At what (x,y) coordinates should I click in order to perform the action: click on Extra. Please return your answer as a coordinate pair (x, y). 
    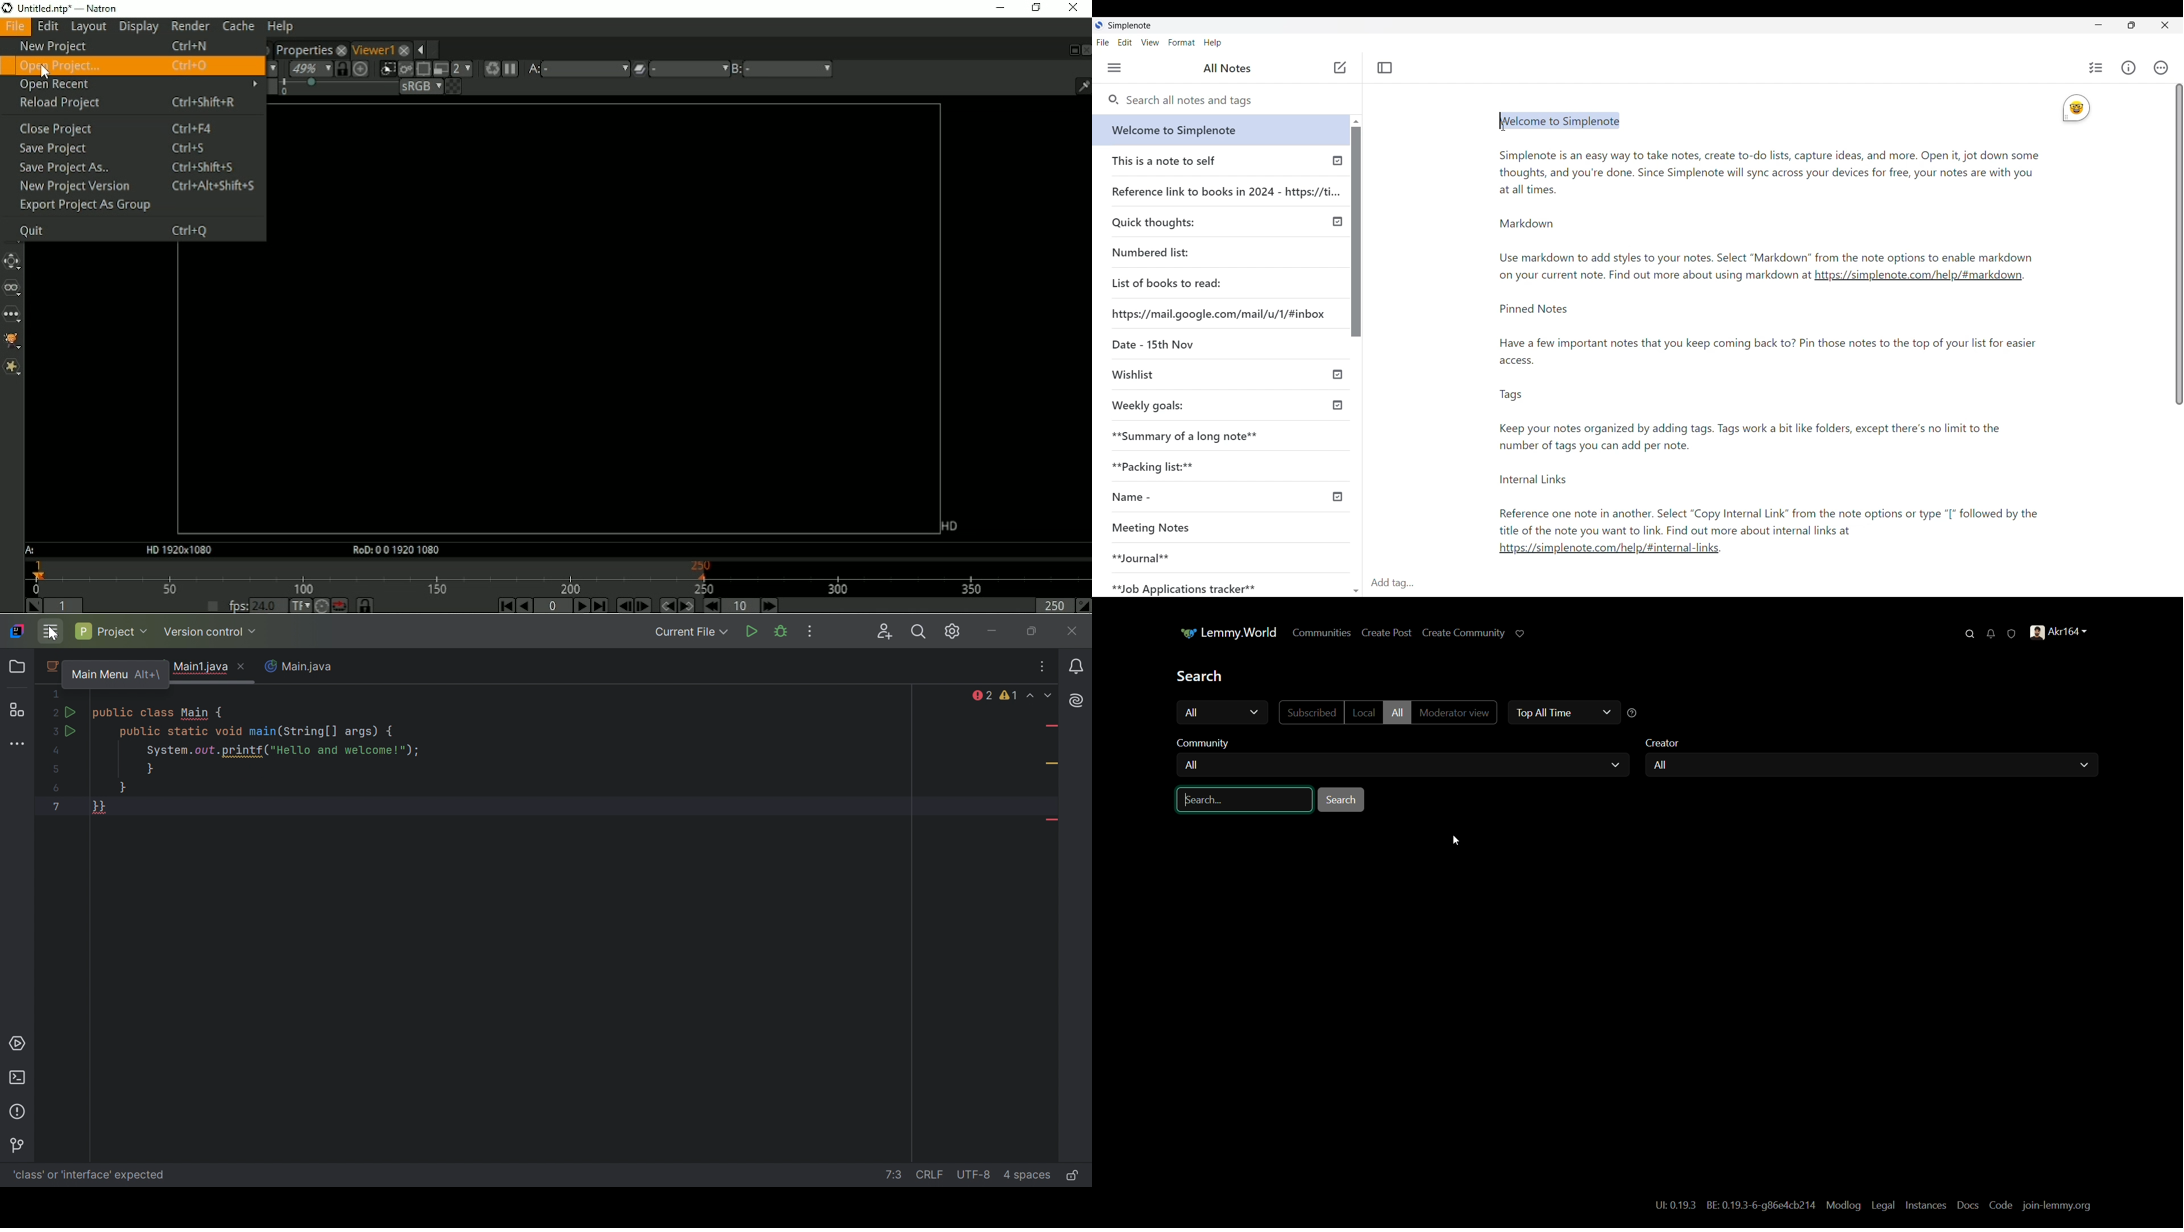
    Looking at the image, I should click on (12, 367).